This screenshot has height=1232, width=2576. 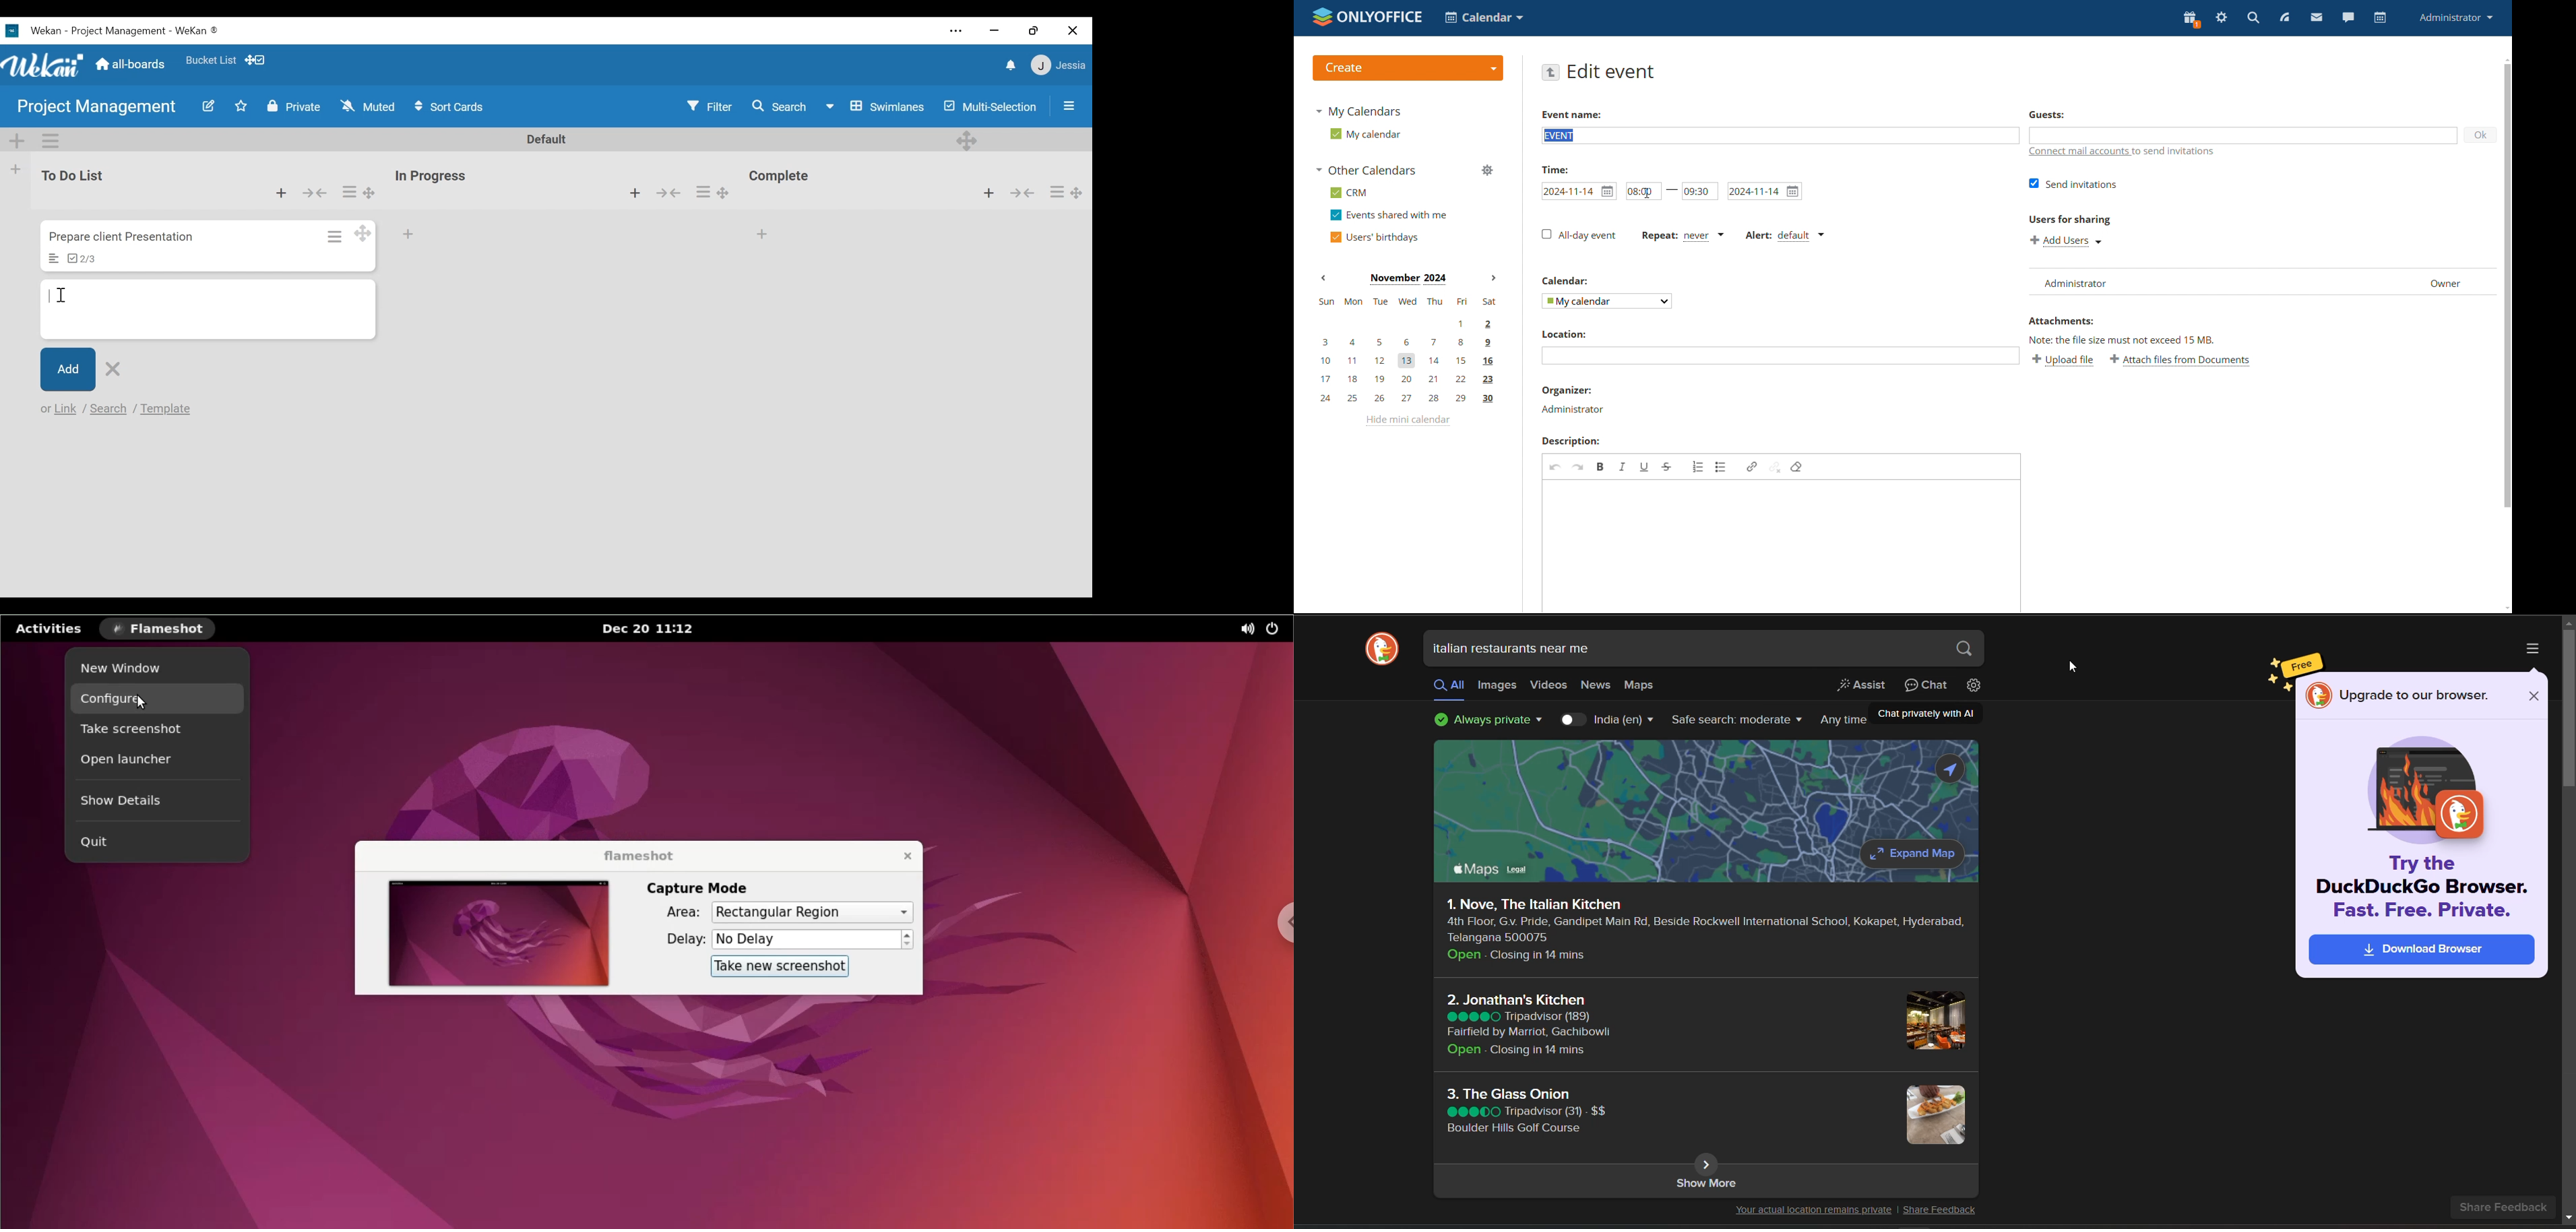 What do you see at coordinates (1057, 67) in the screenshot?
I see `Jessica` at bounding box center [1057, 67].